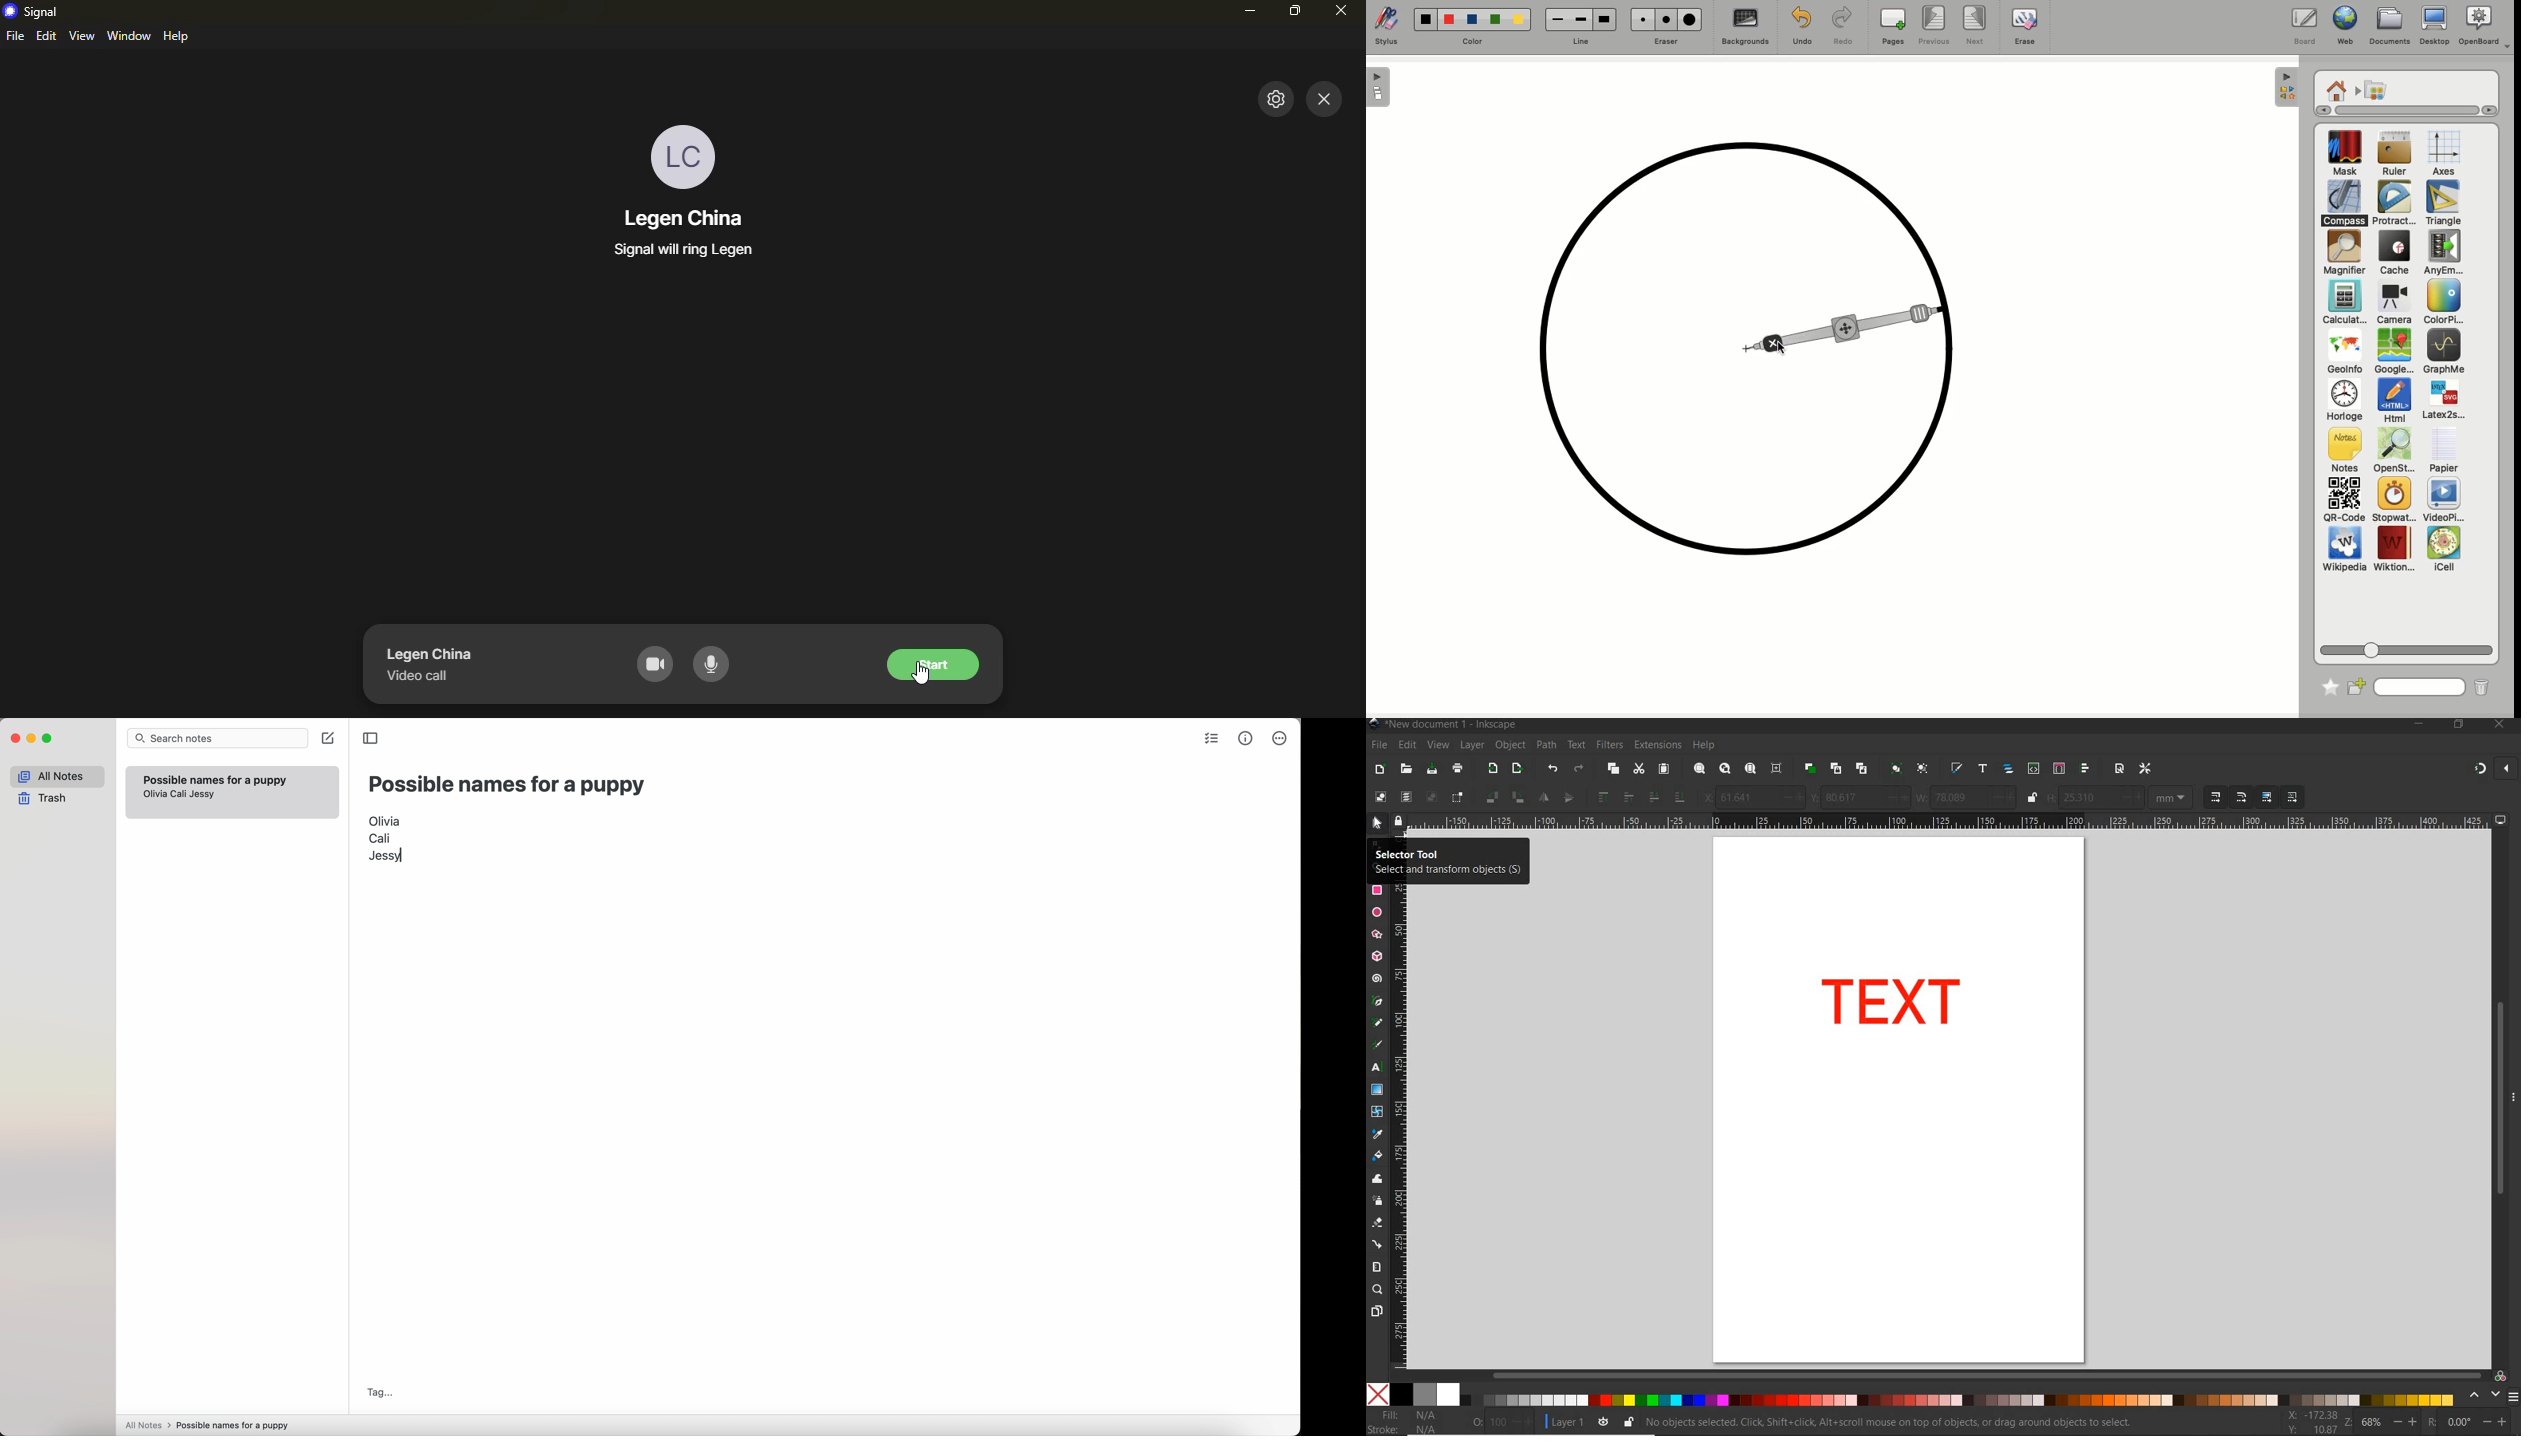 This screenshot has height=1456, width=2548. I want to click on zoom center page, so click(1779, 768).